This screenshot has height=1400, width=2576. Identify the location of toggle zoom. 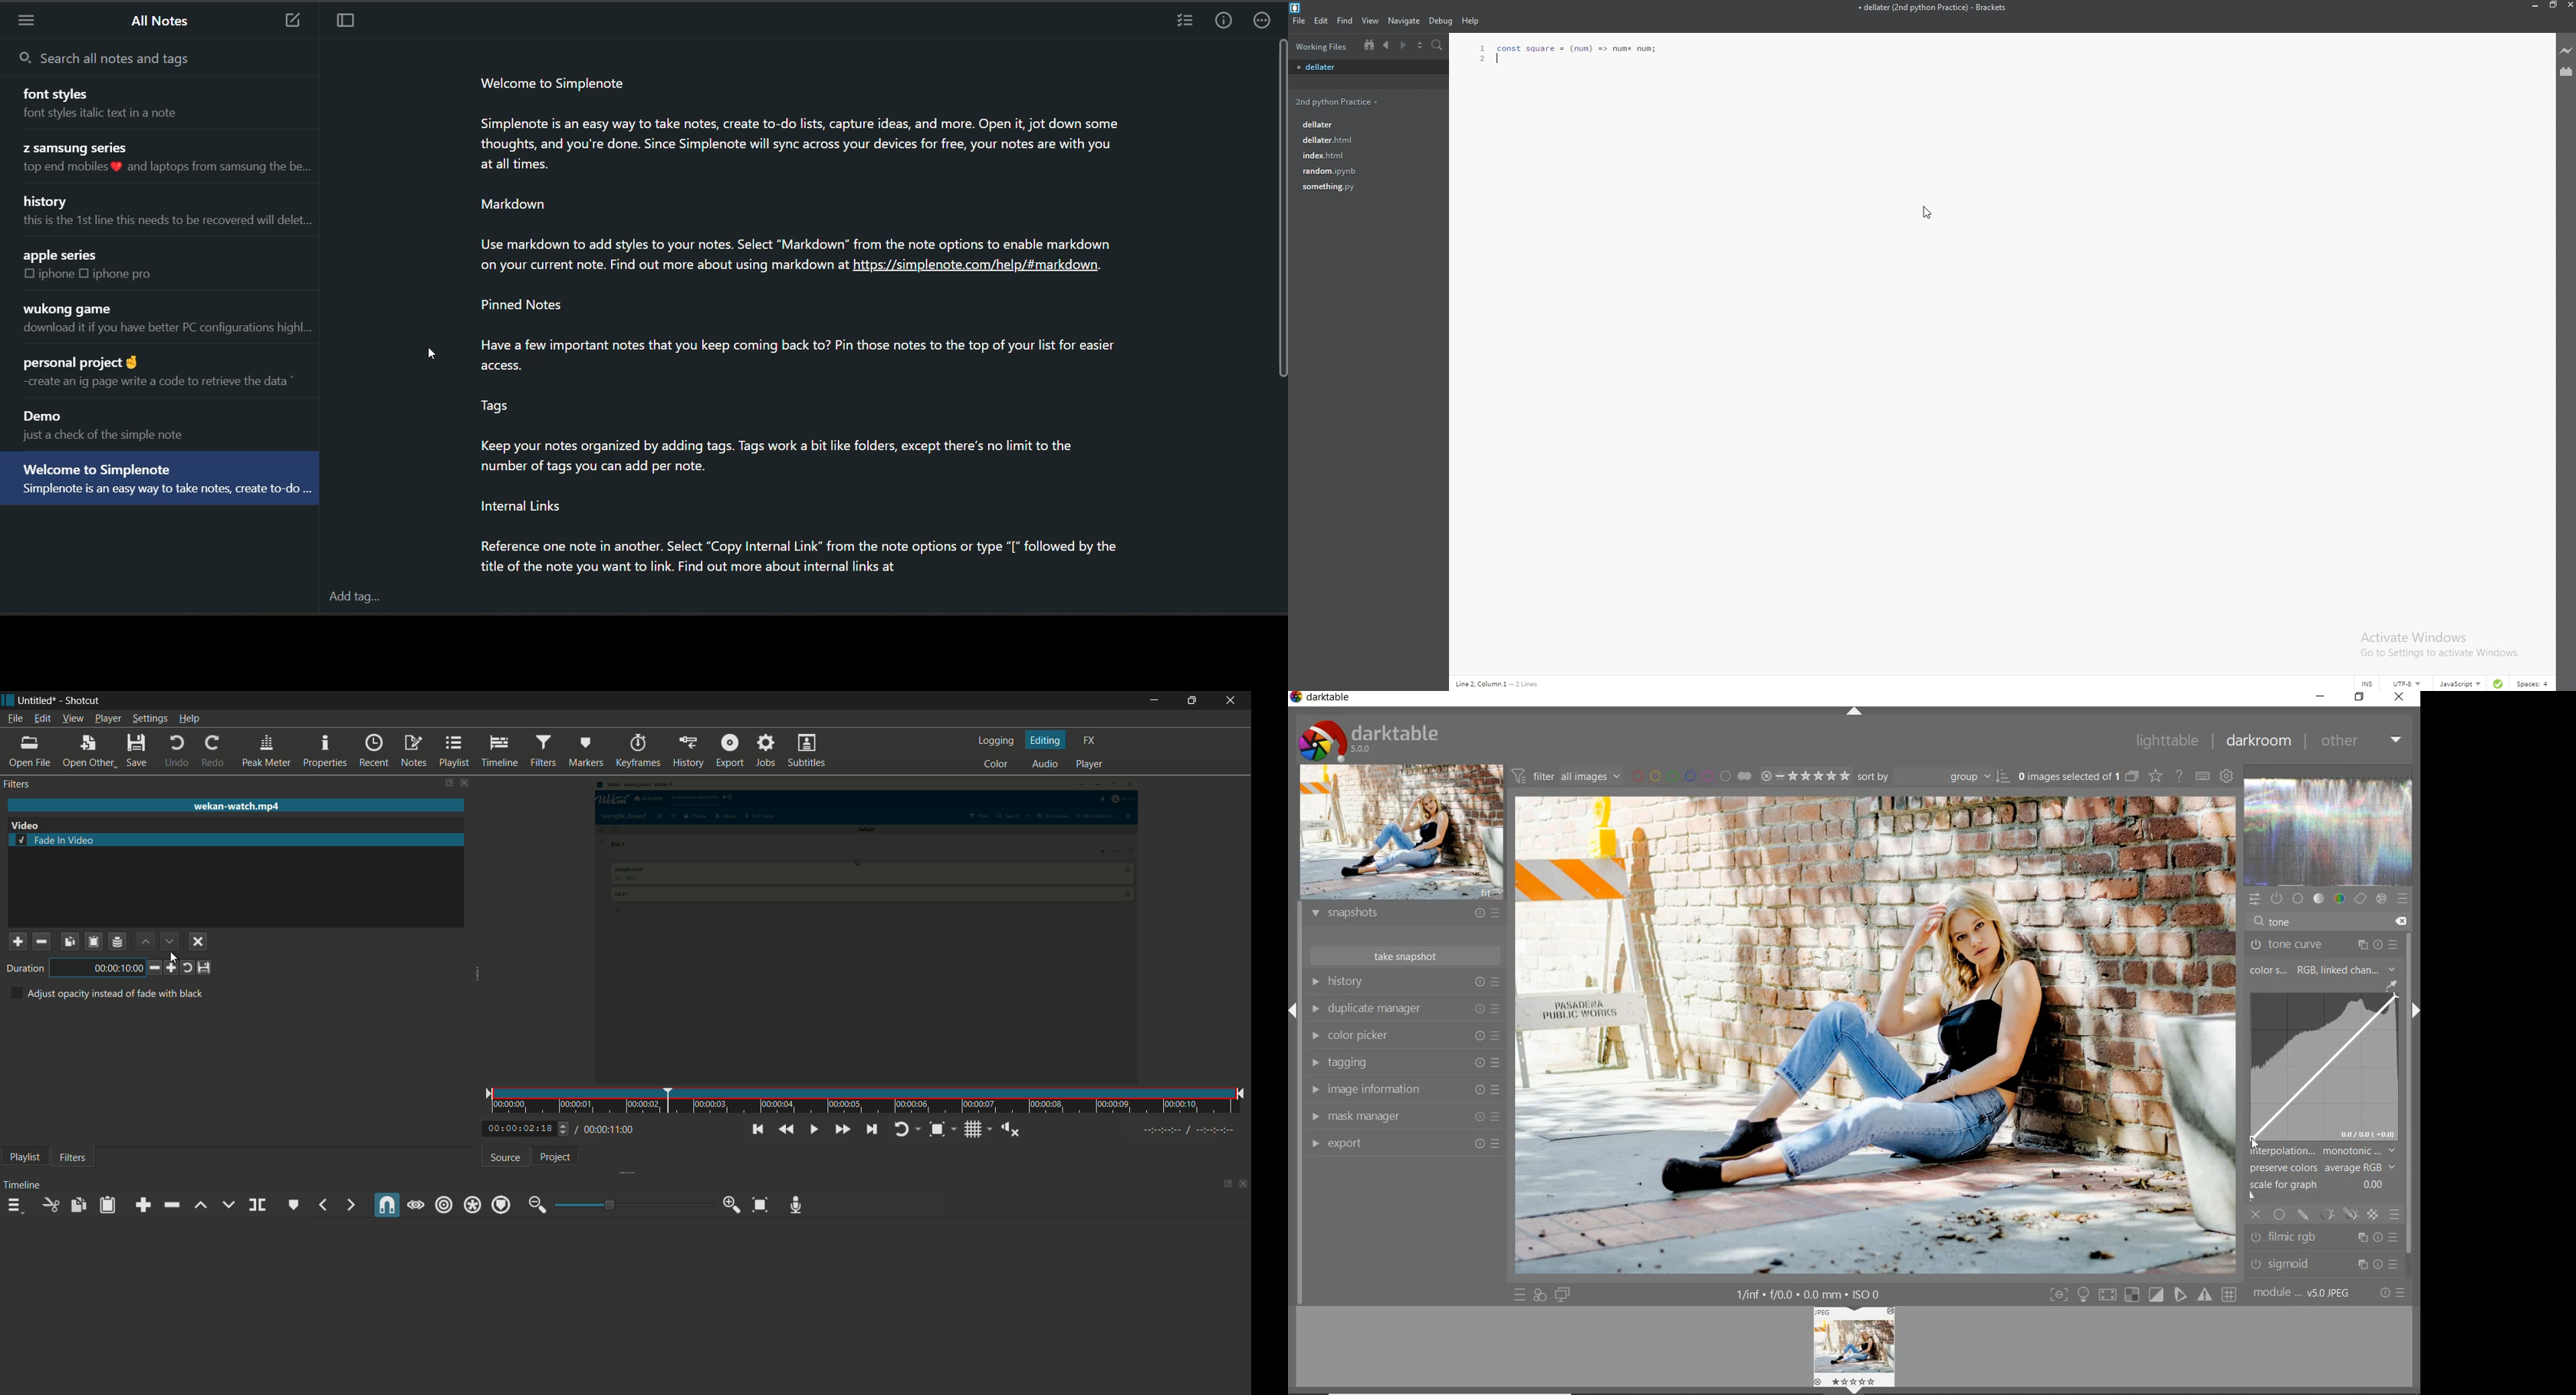
(936, 1130).